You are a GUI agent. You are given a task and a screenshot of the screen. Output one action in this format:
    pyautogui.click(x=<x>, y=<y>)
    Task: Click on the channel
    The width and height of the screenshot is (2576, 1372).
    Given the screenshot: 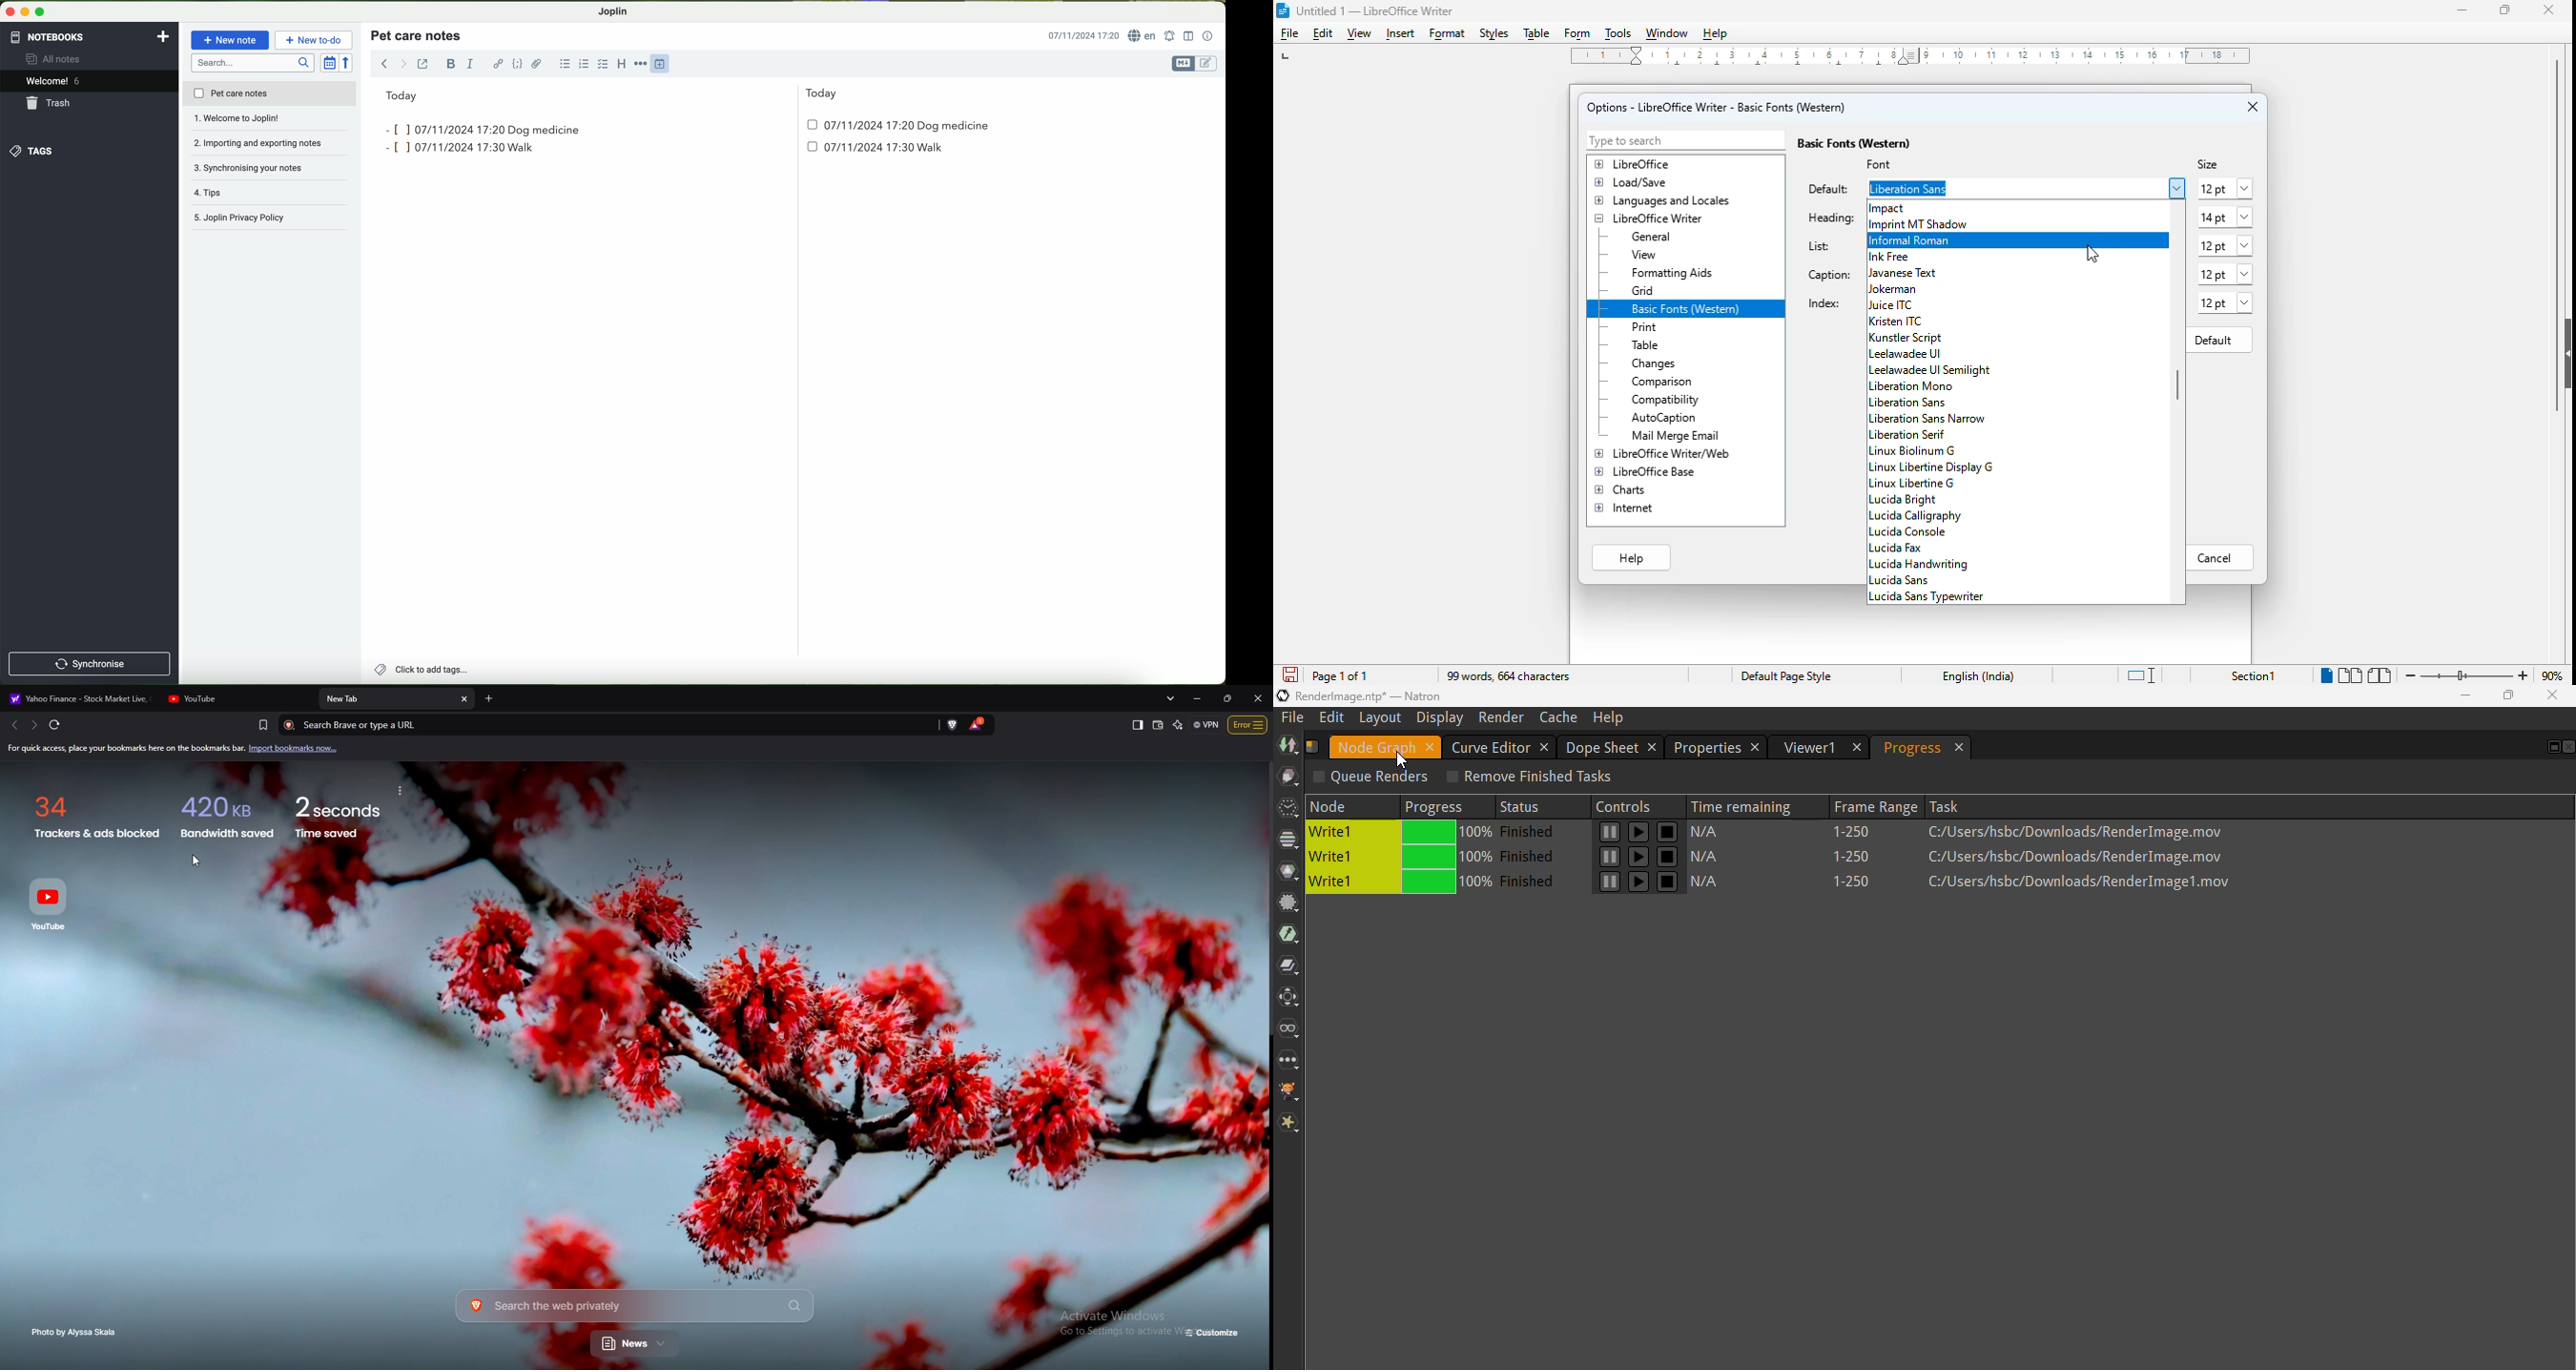 What is the action you would take?
    pyautogui.click(x=1288, y=841)
    